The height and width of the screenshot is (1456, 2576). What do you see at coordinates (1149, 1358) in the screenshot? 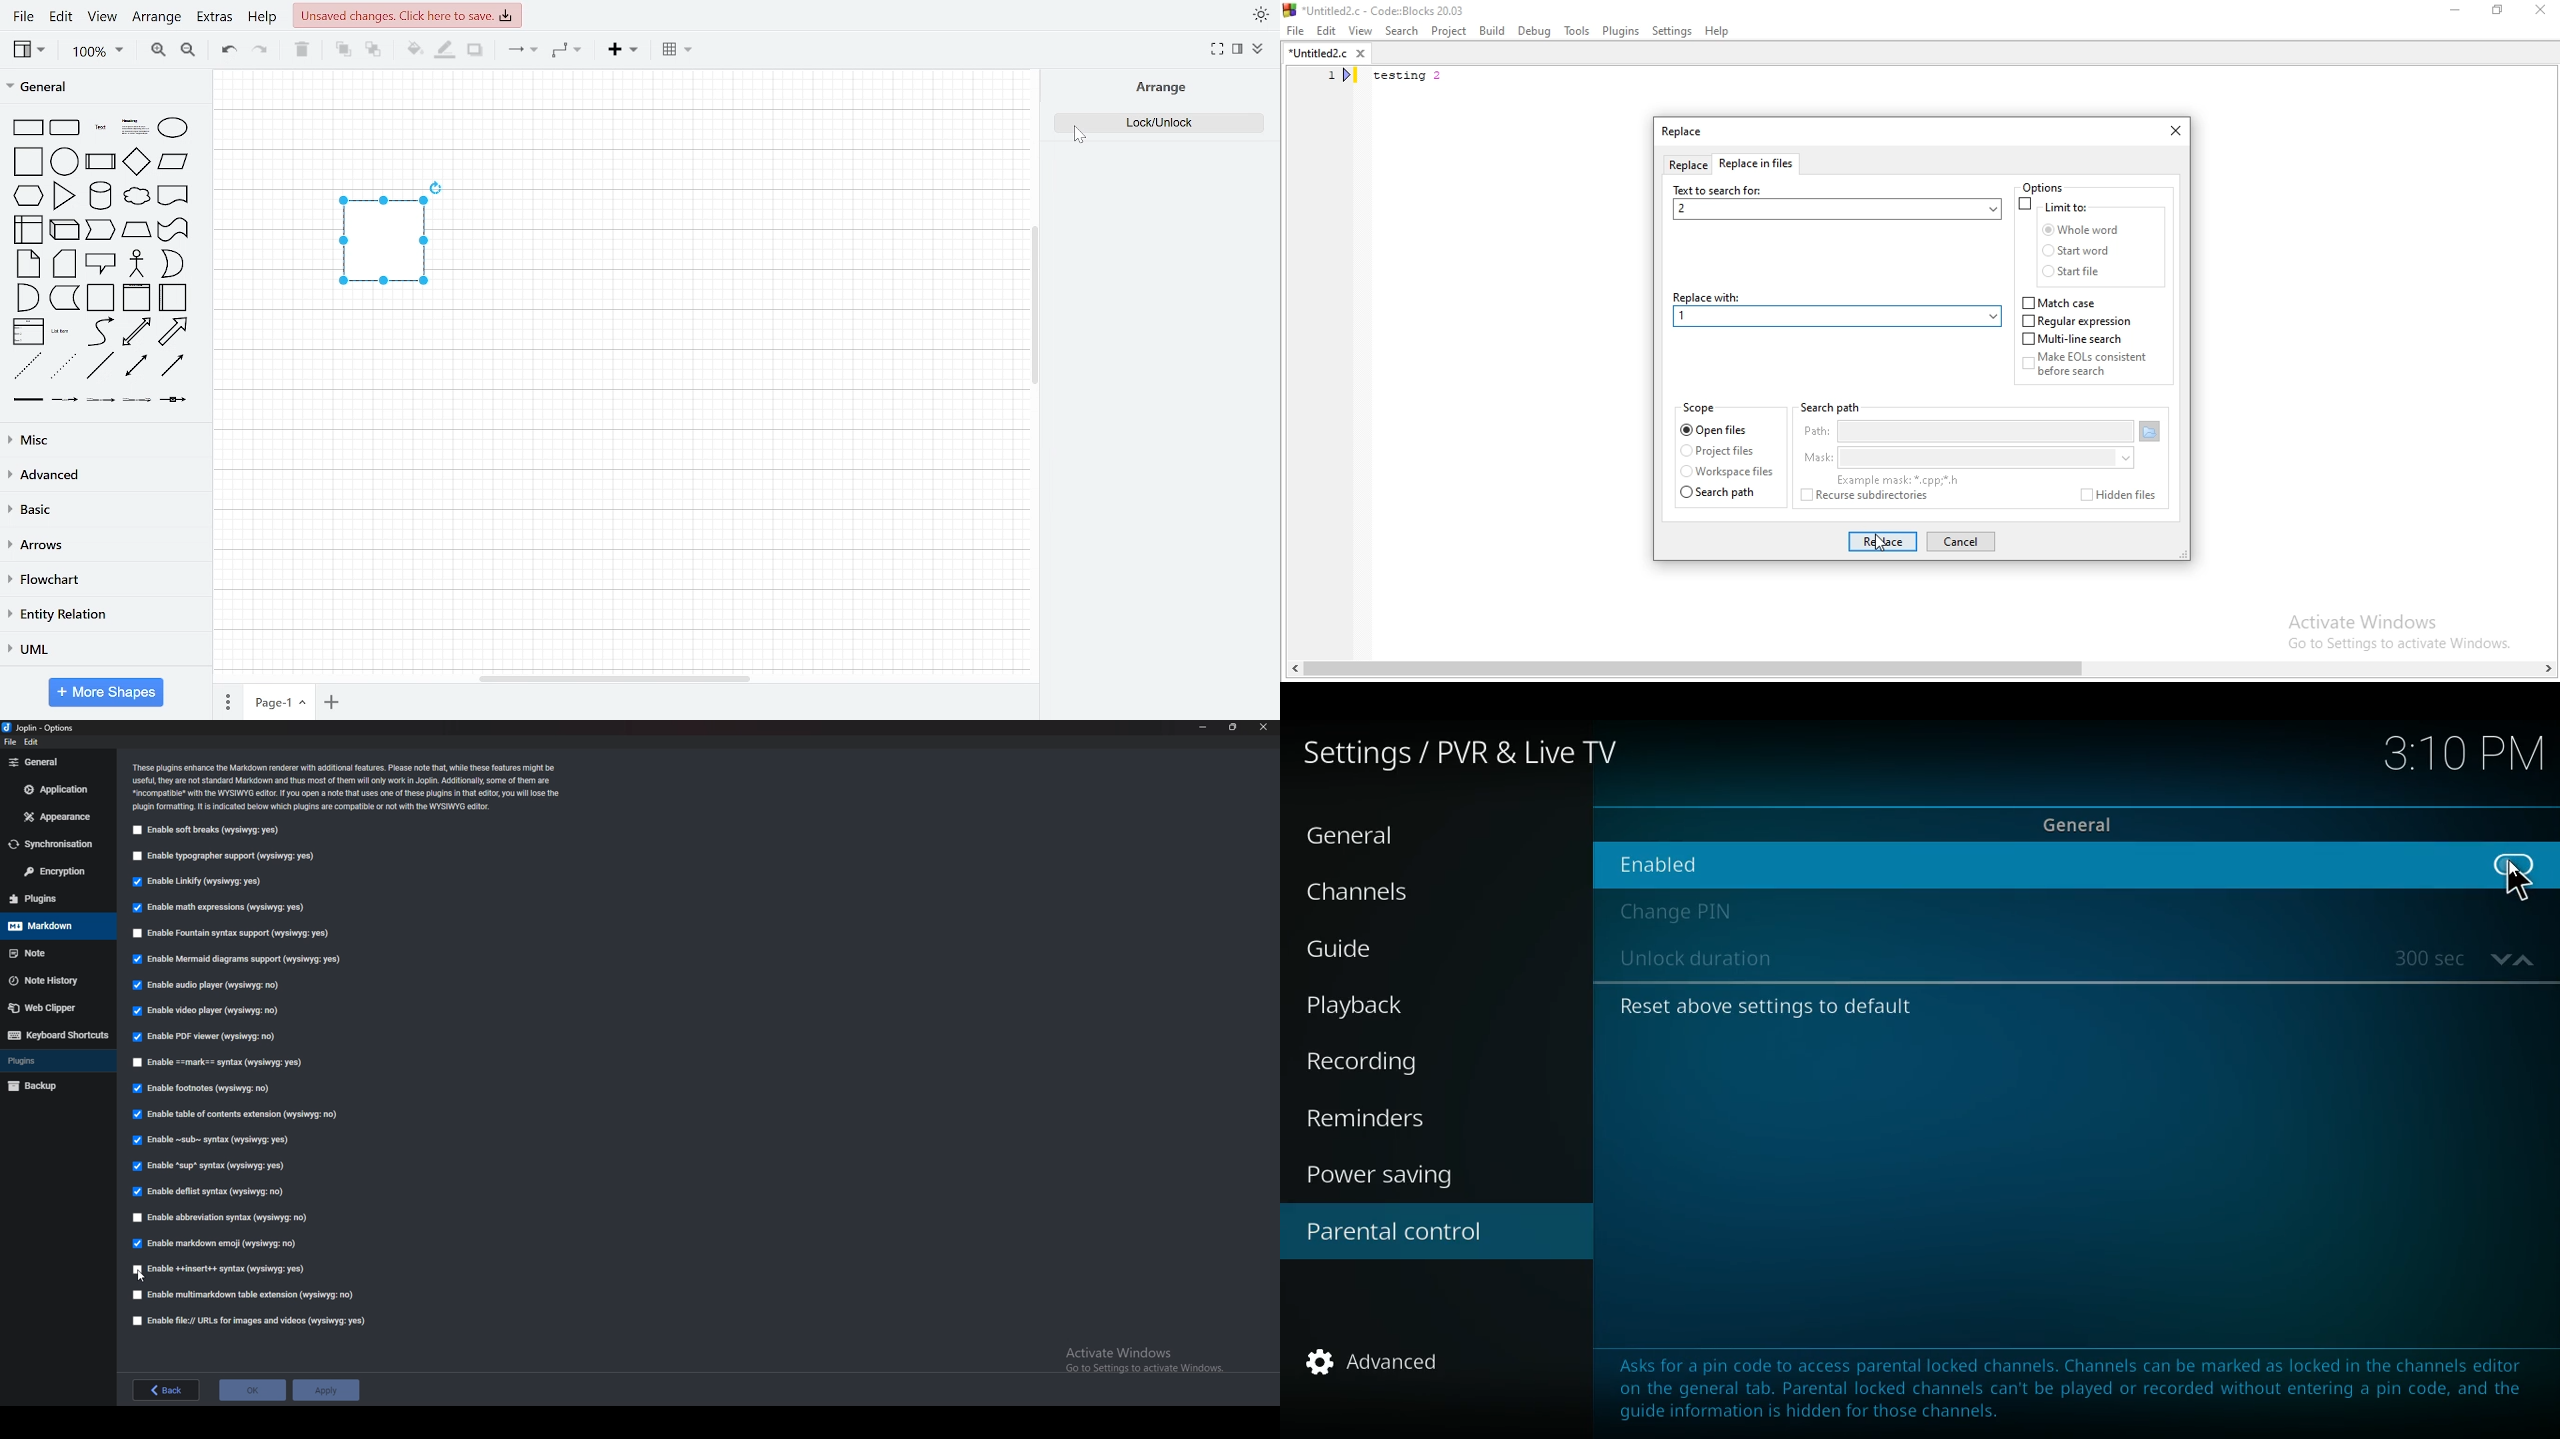
I see `activate windows` at bounding box center [1149, 1358].